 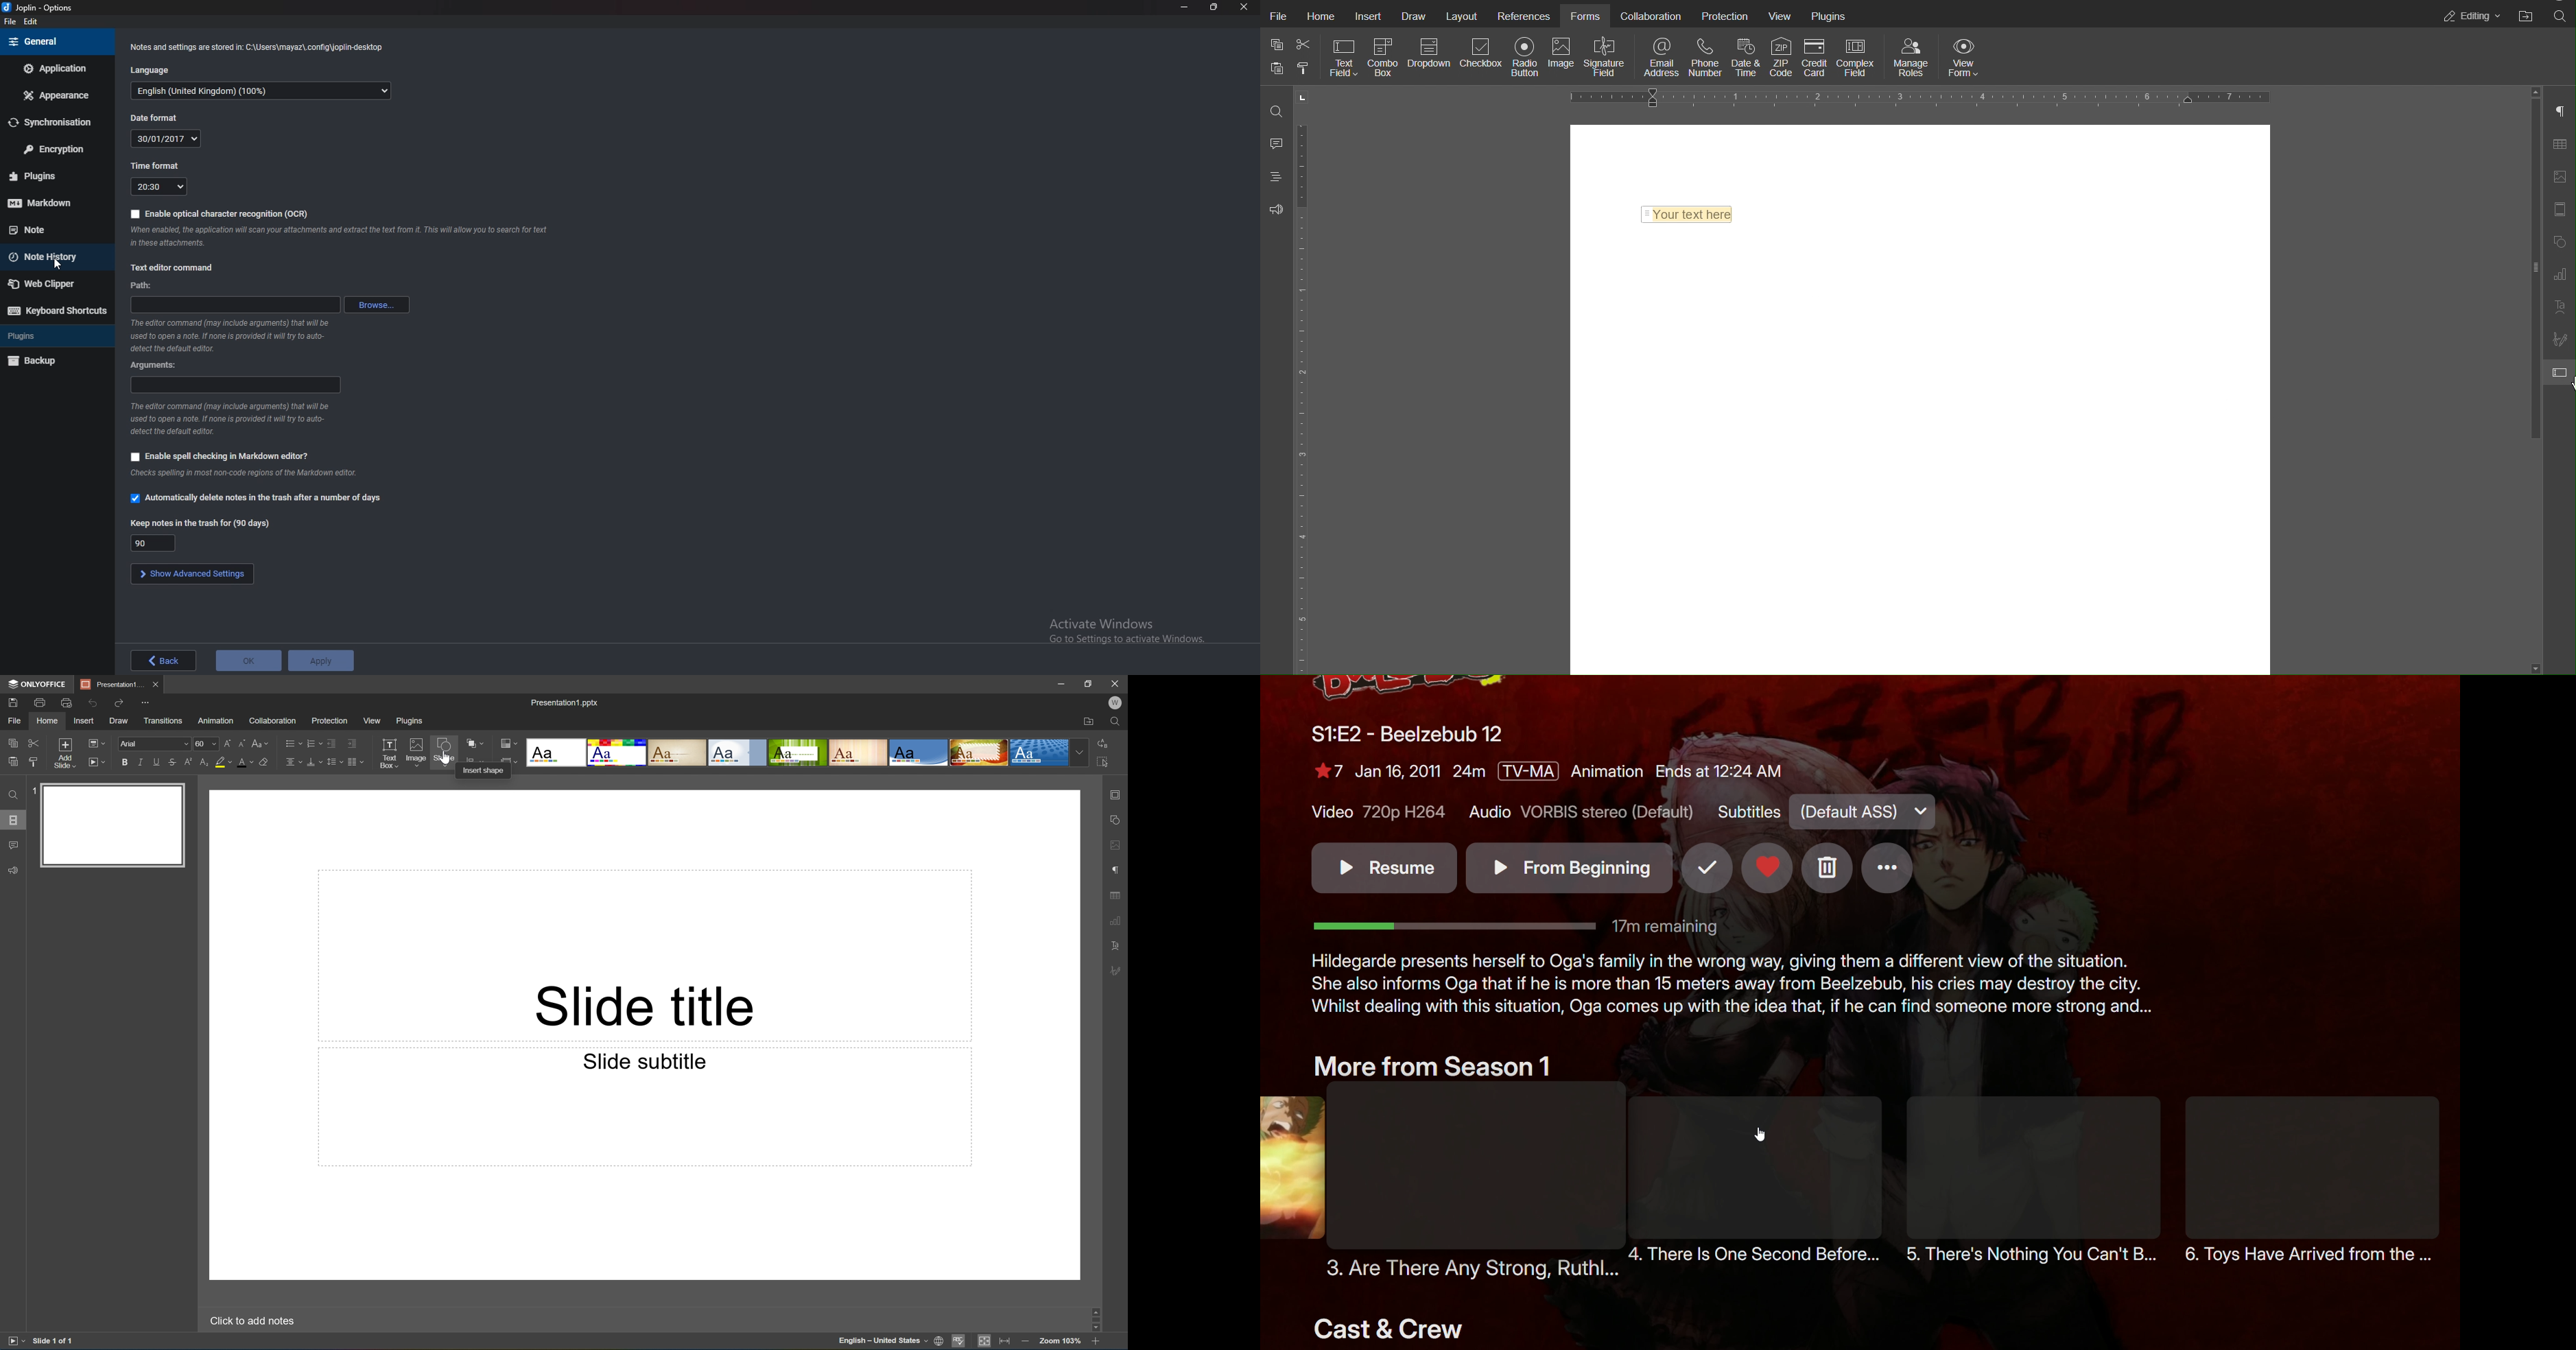 What do you see at coordinates (1104, 765) in the screenshot?
I see `Select all` at bounding box center [1104, 765].